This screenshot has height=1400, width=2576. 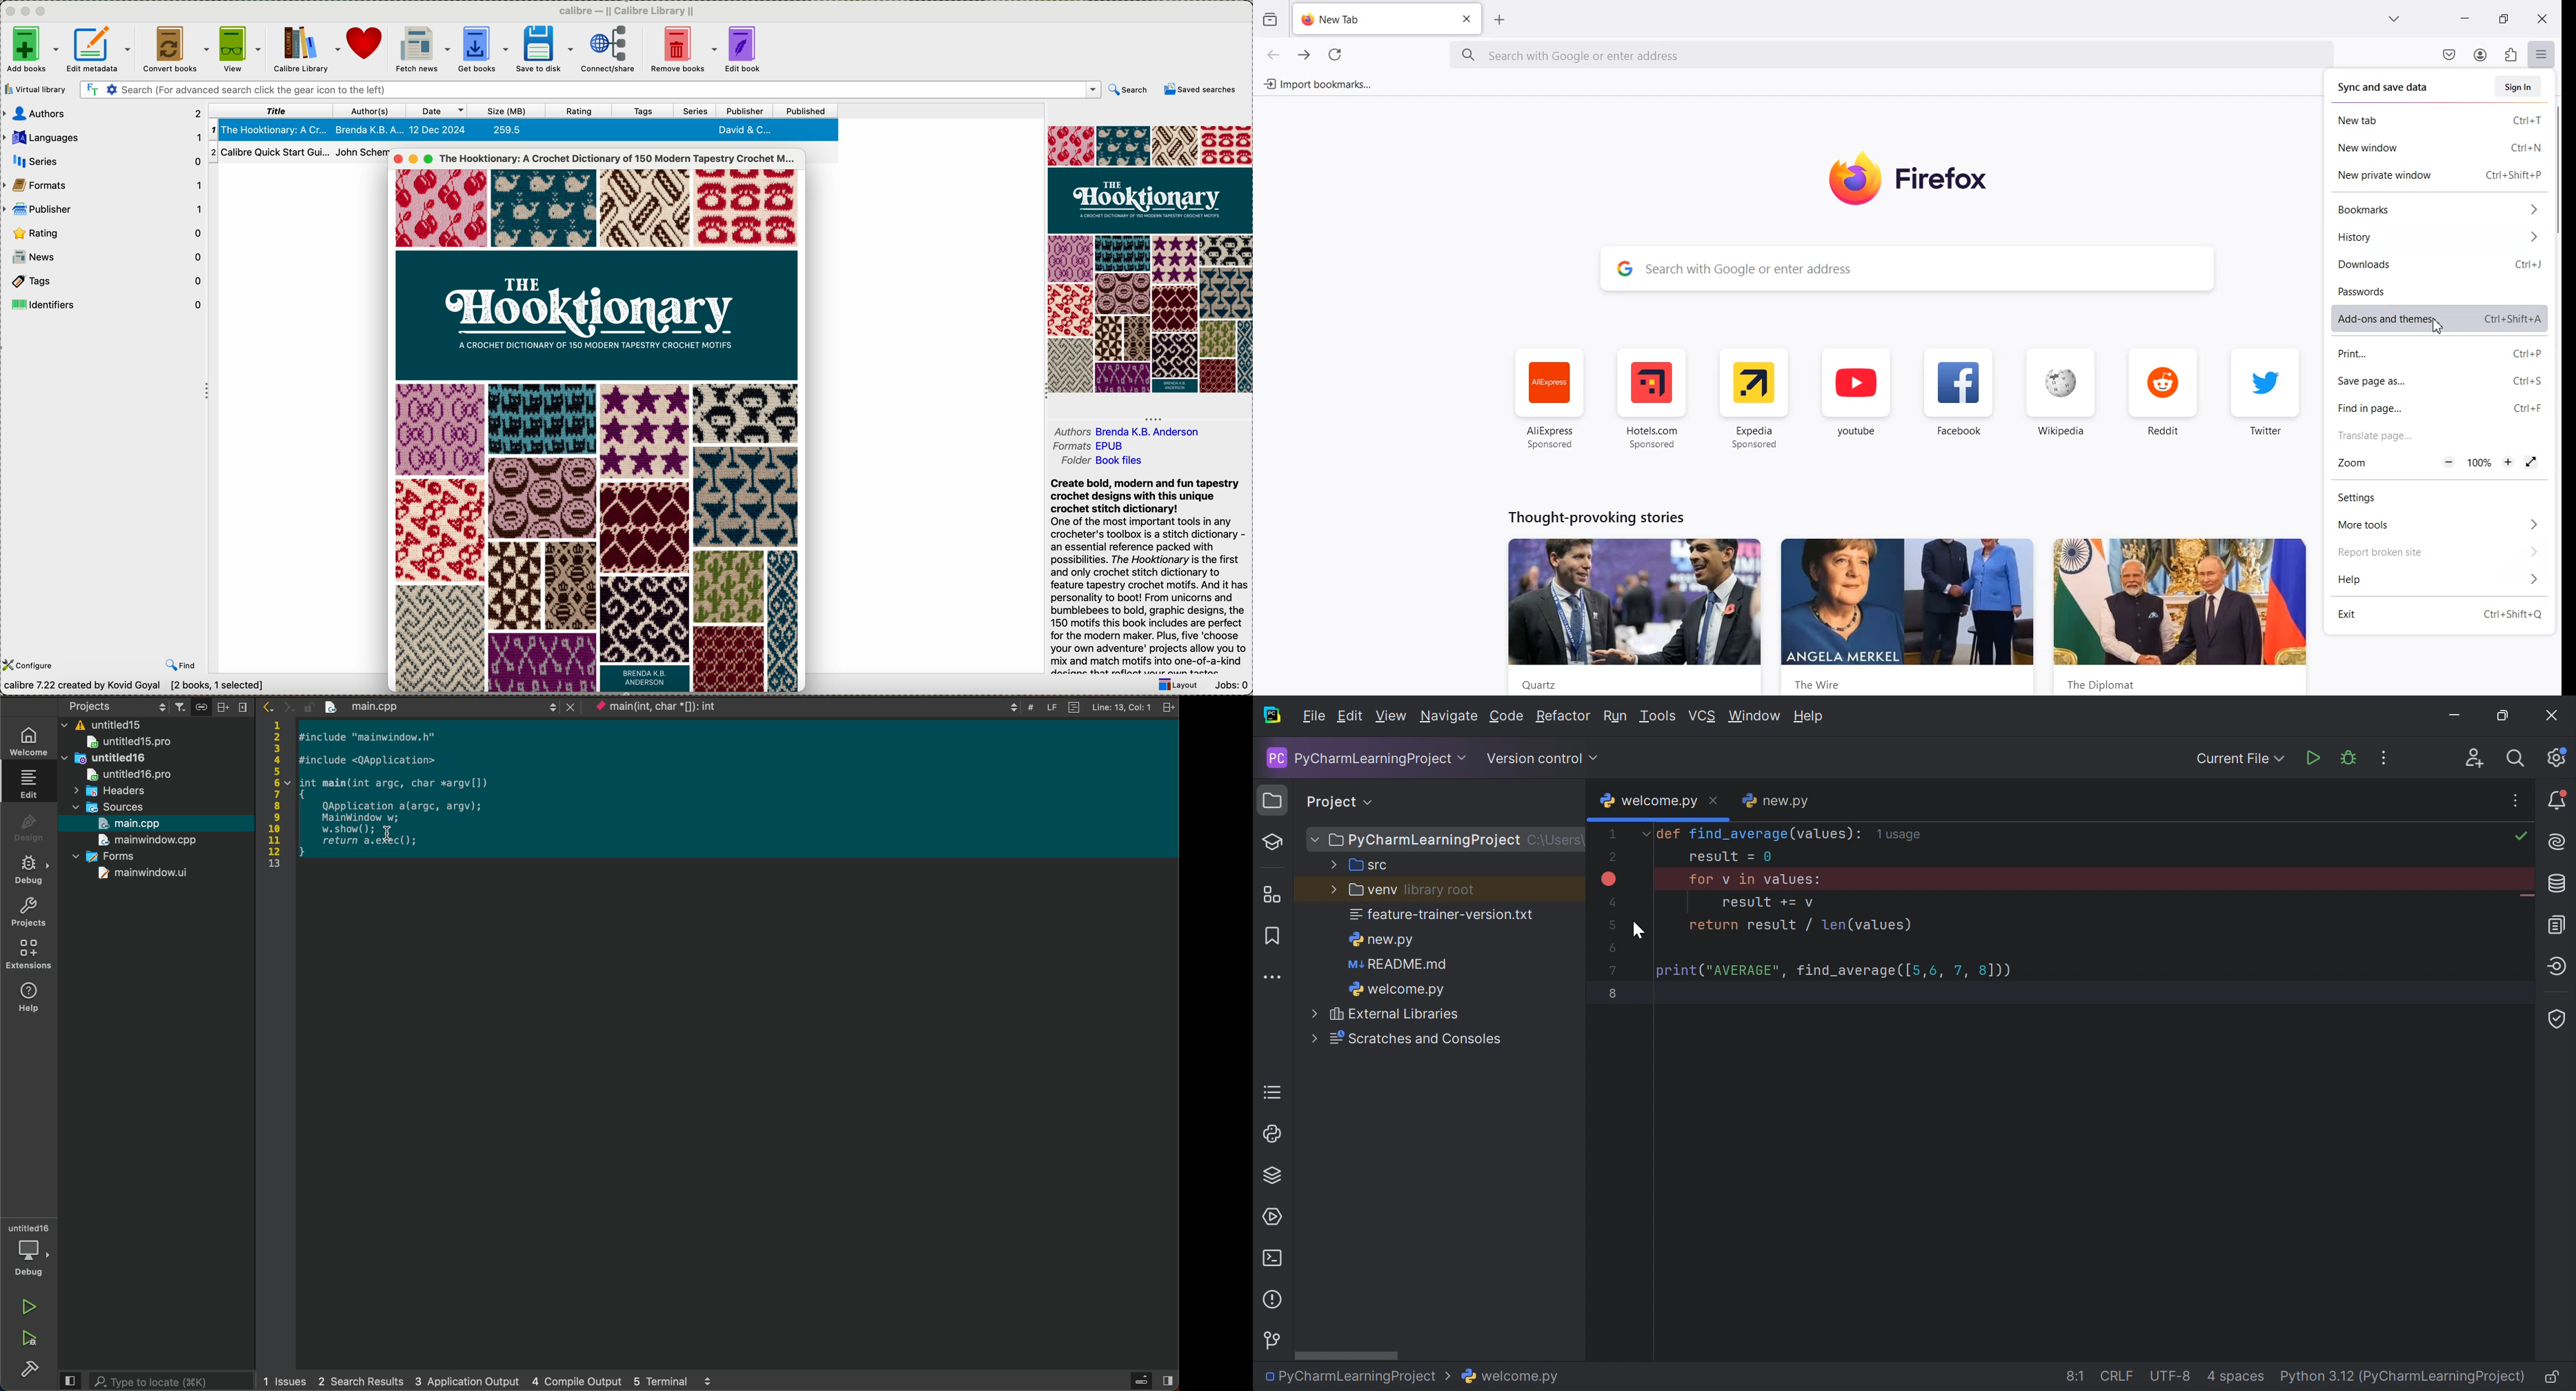 What do you see at coordinates (26, 828) in the screenshot?
I see `design` at bounding box center [26, 828].